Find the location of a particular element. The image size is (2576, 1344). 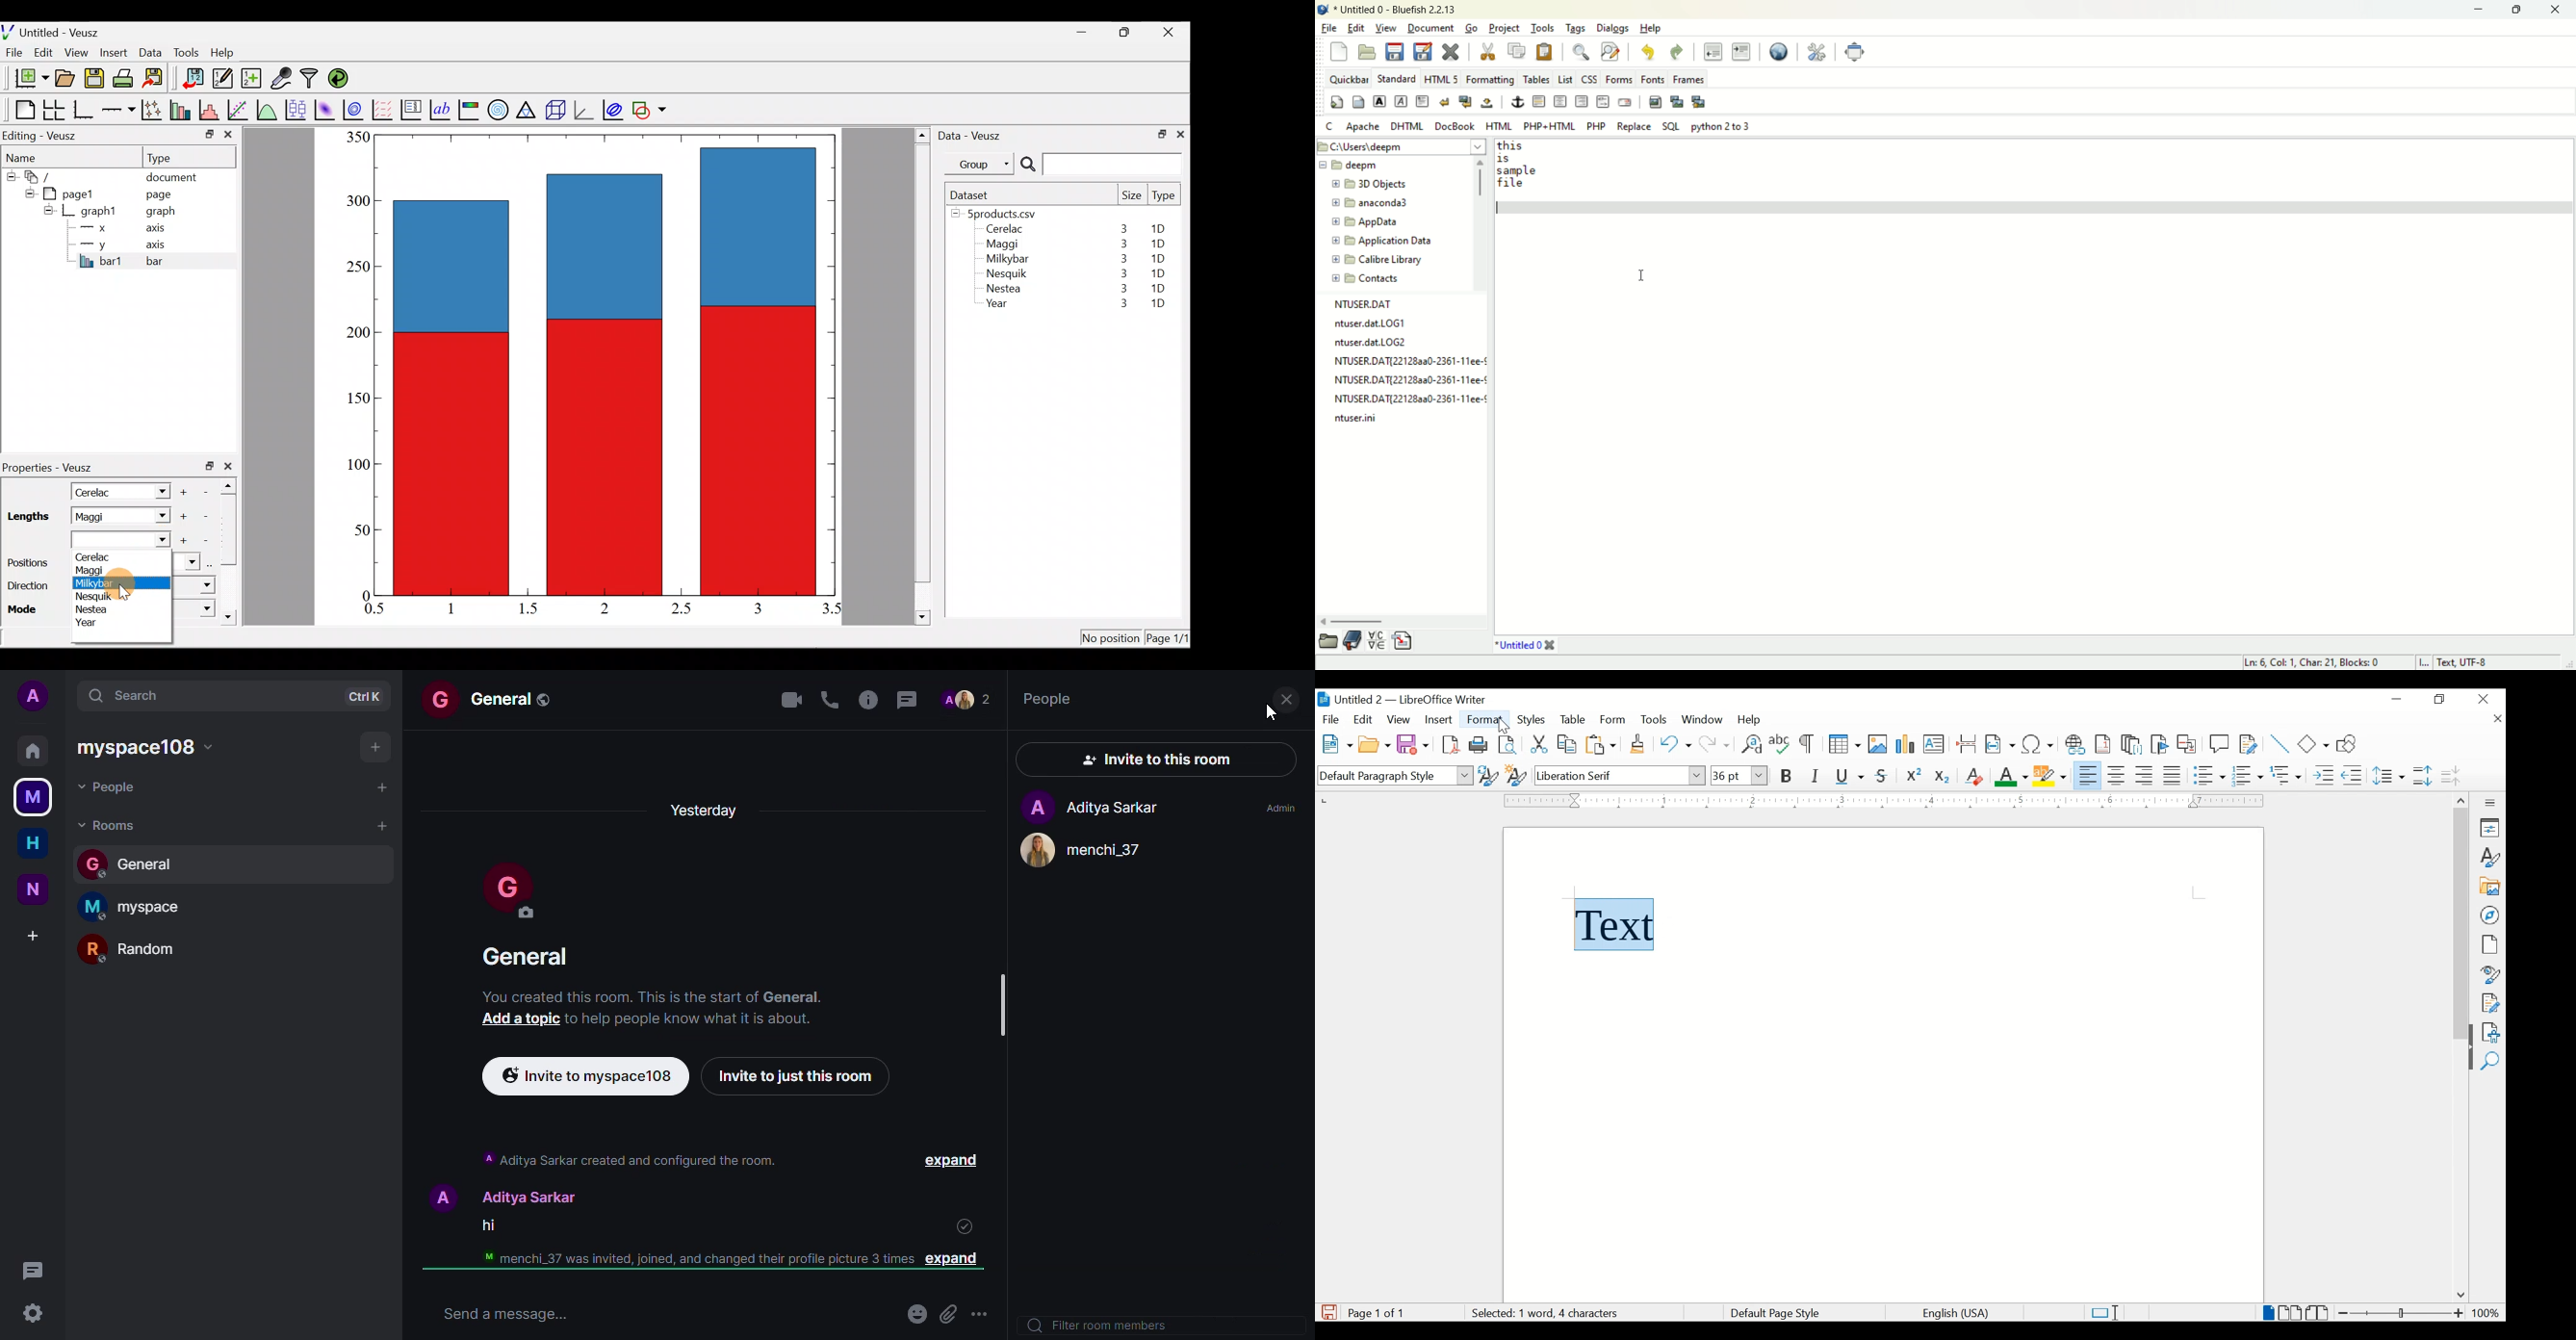

voice call is located at coordinates (822, 697).